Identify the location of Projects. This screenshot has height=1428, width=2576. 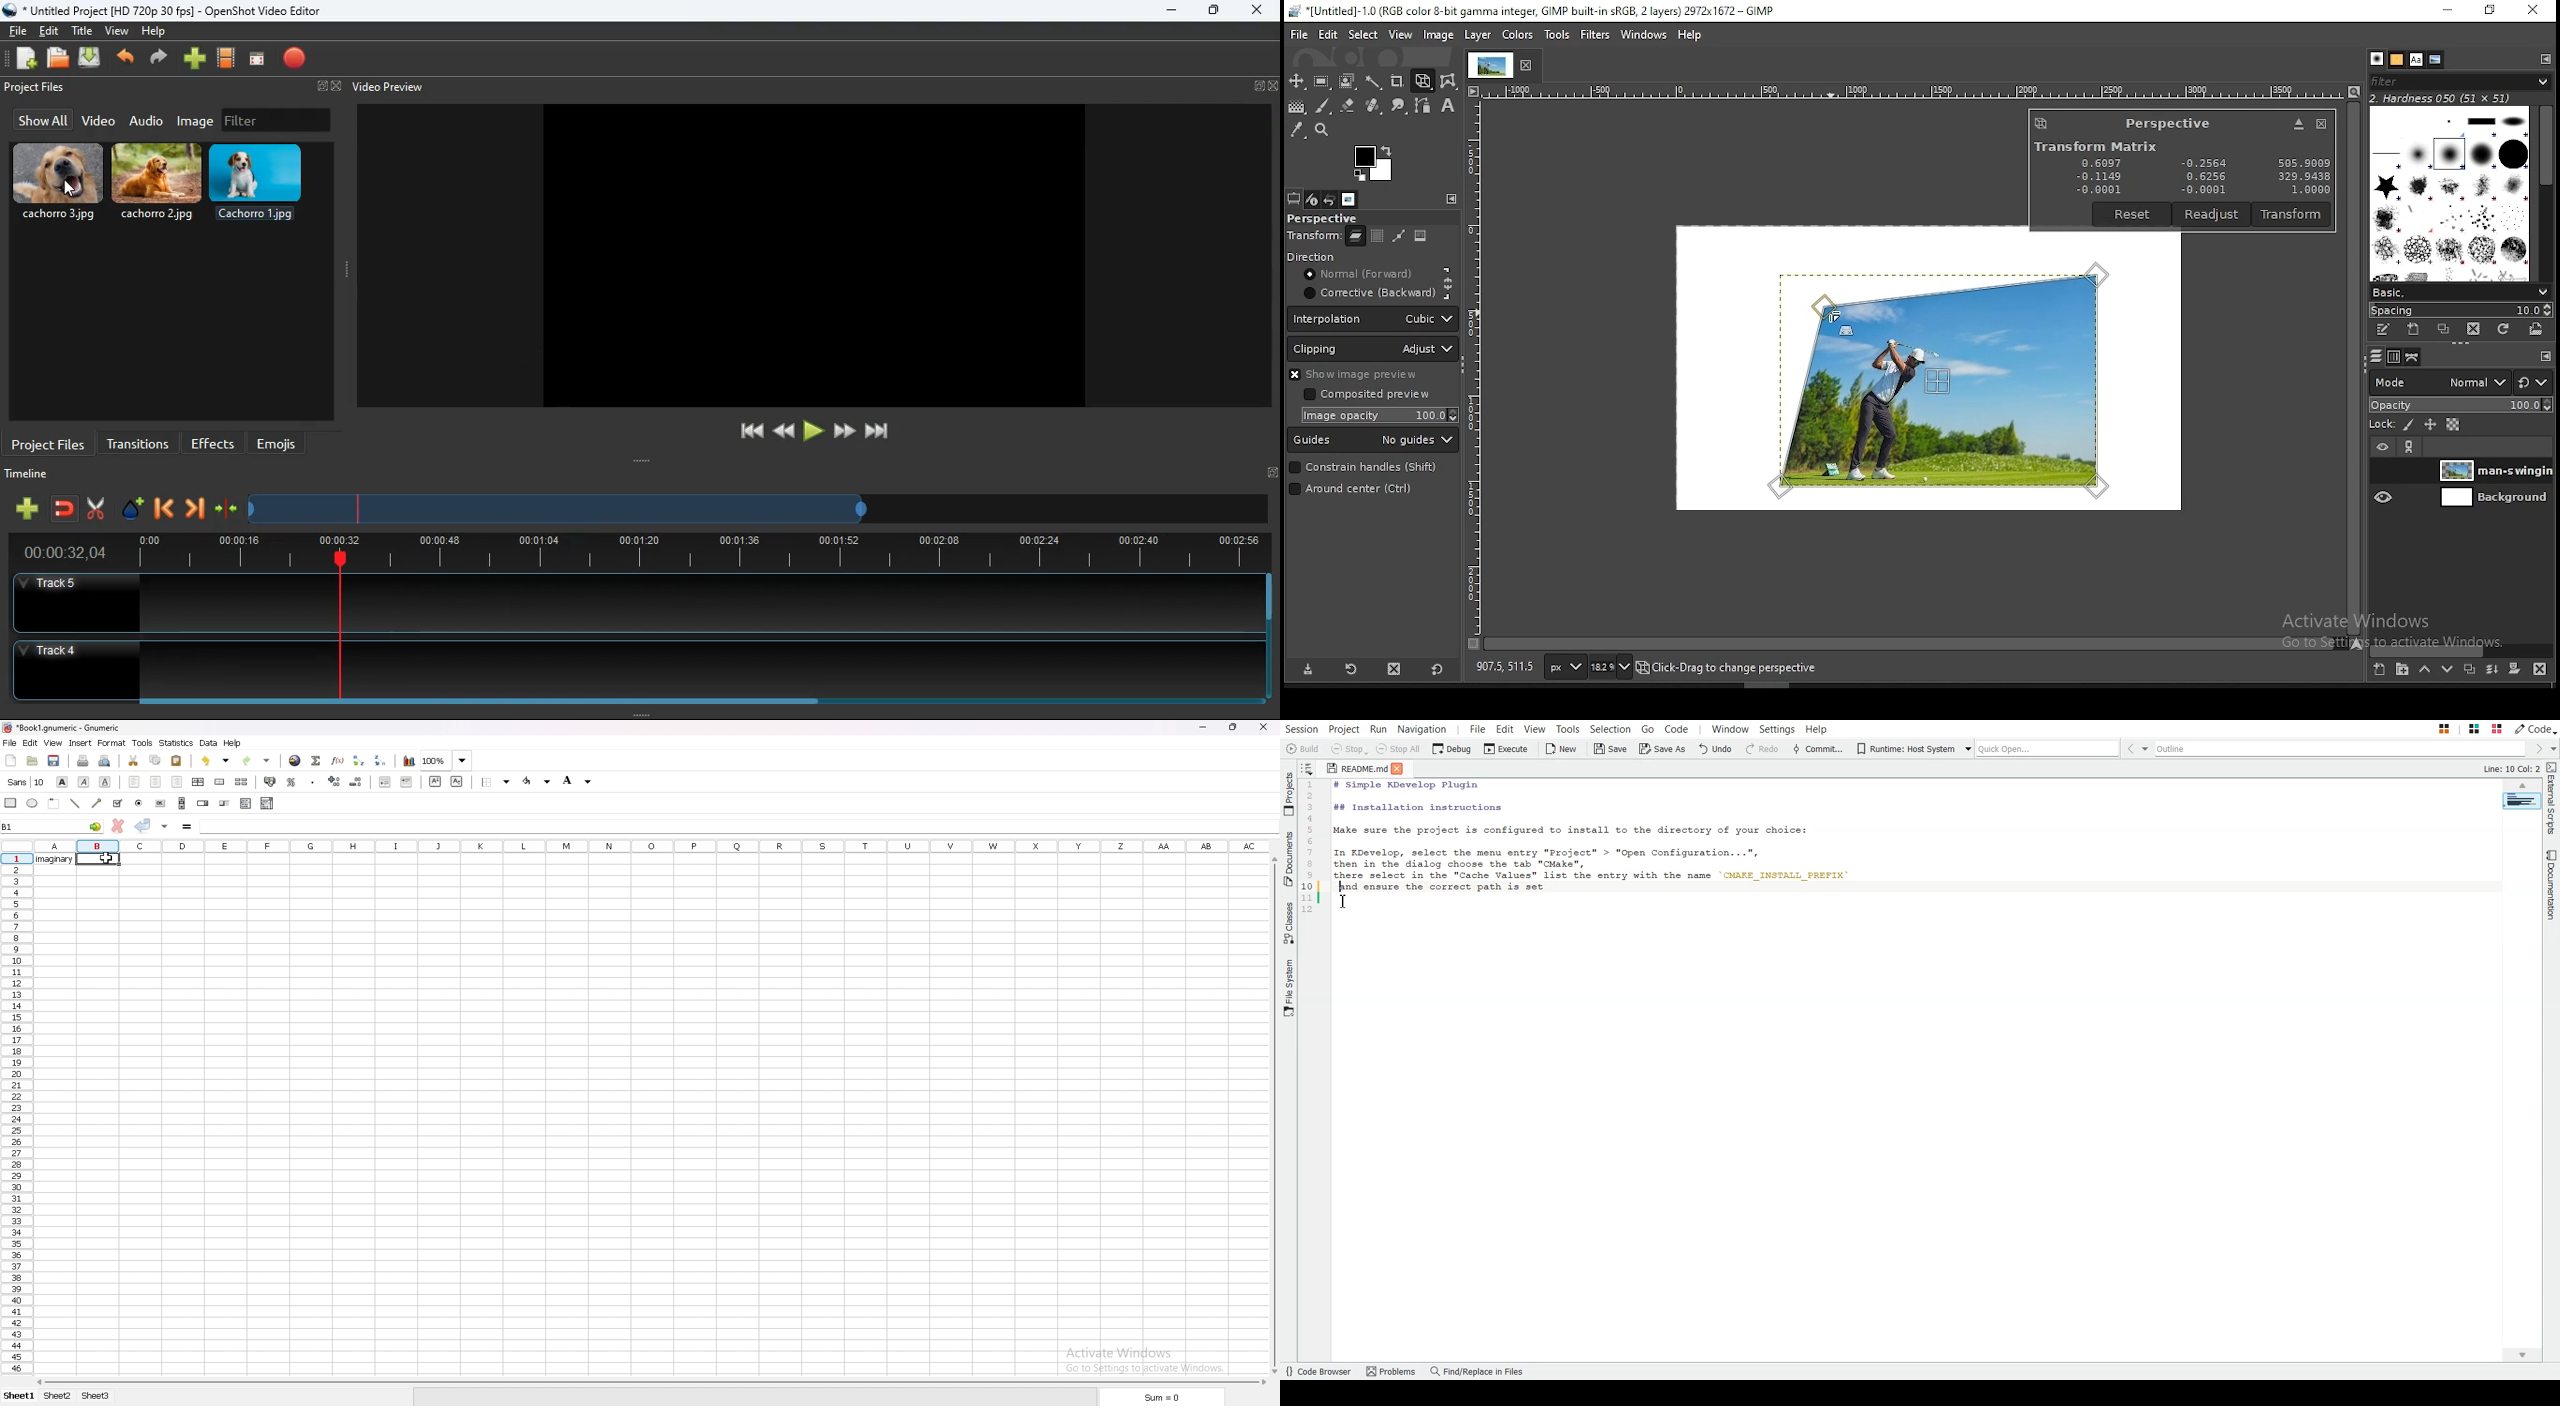
(1289, 794).